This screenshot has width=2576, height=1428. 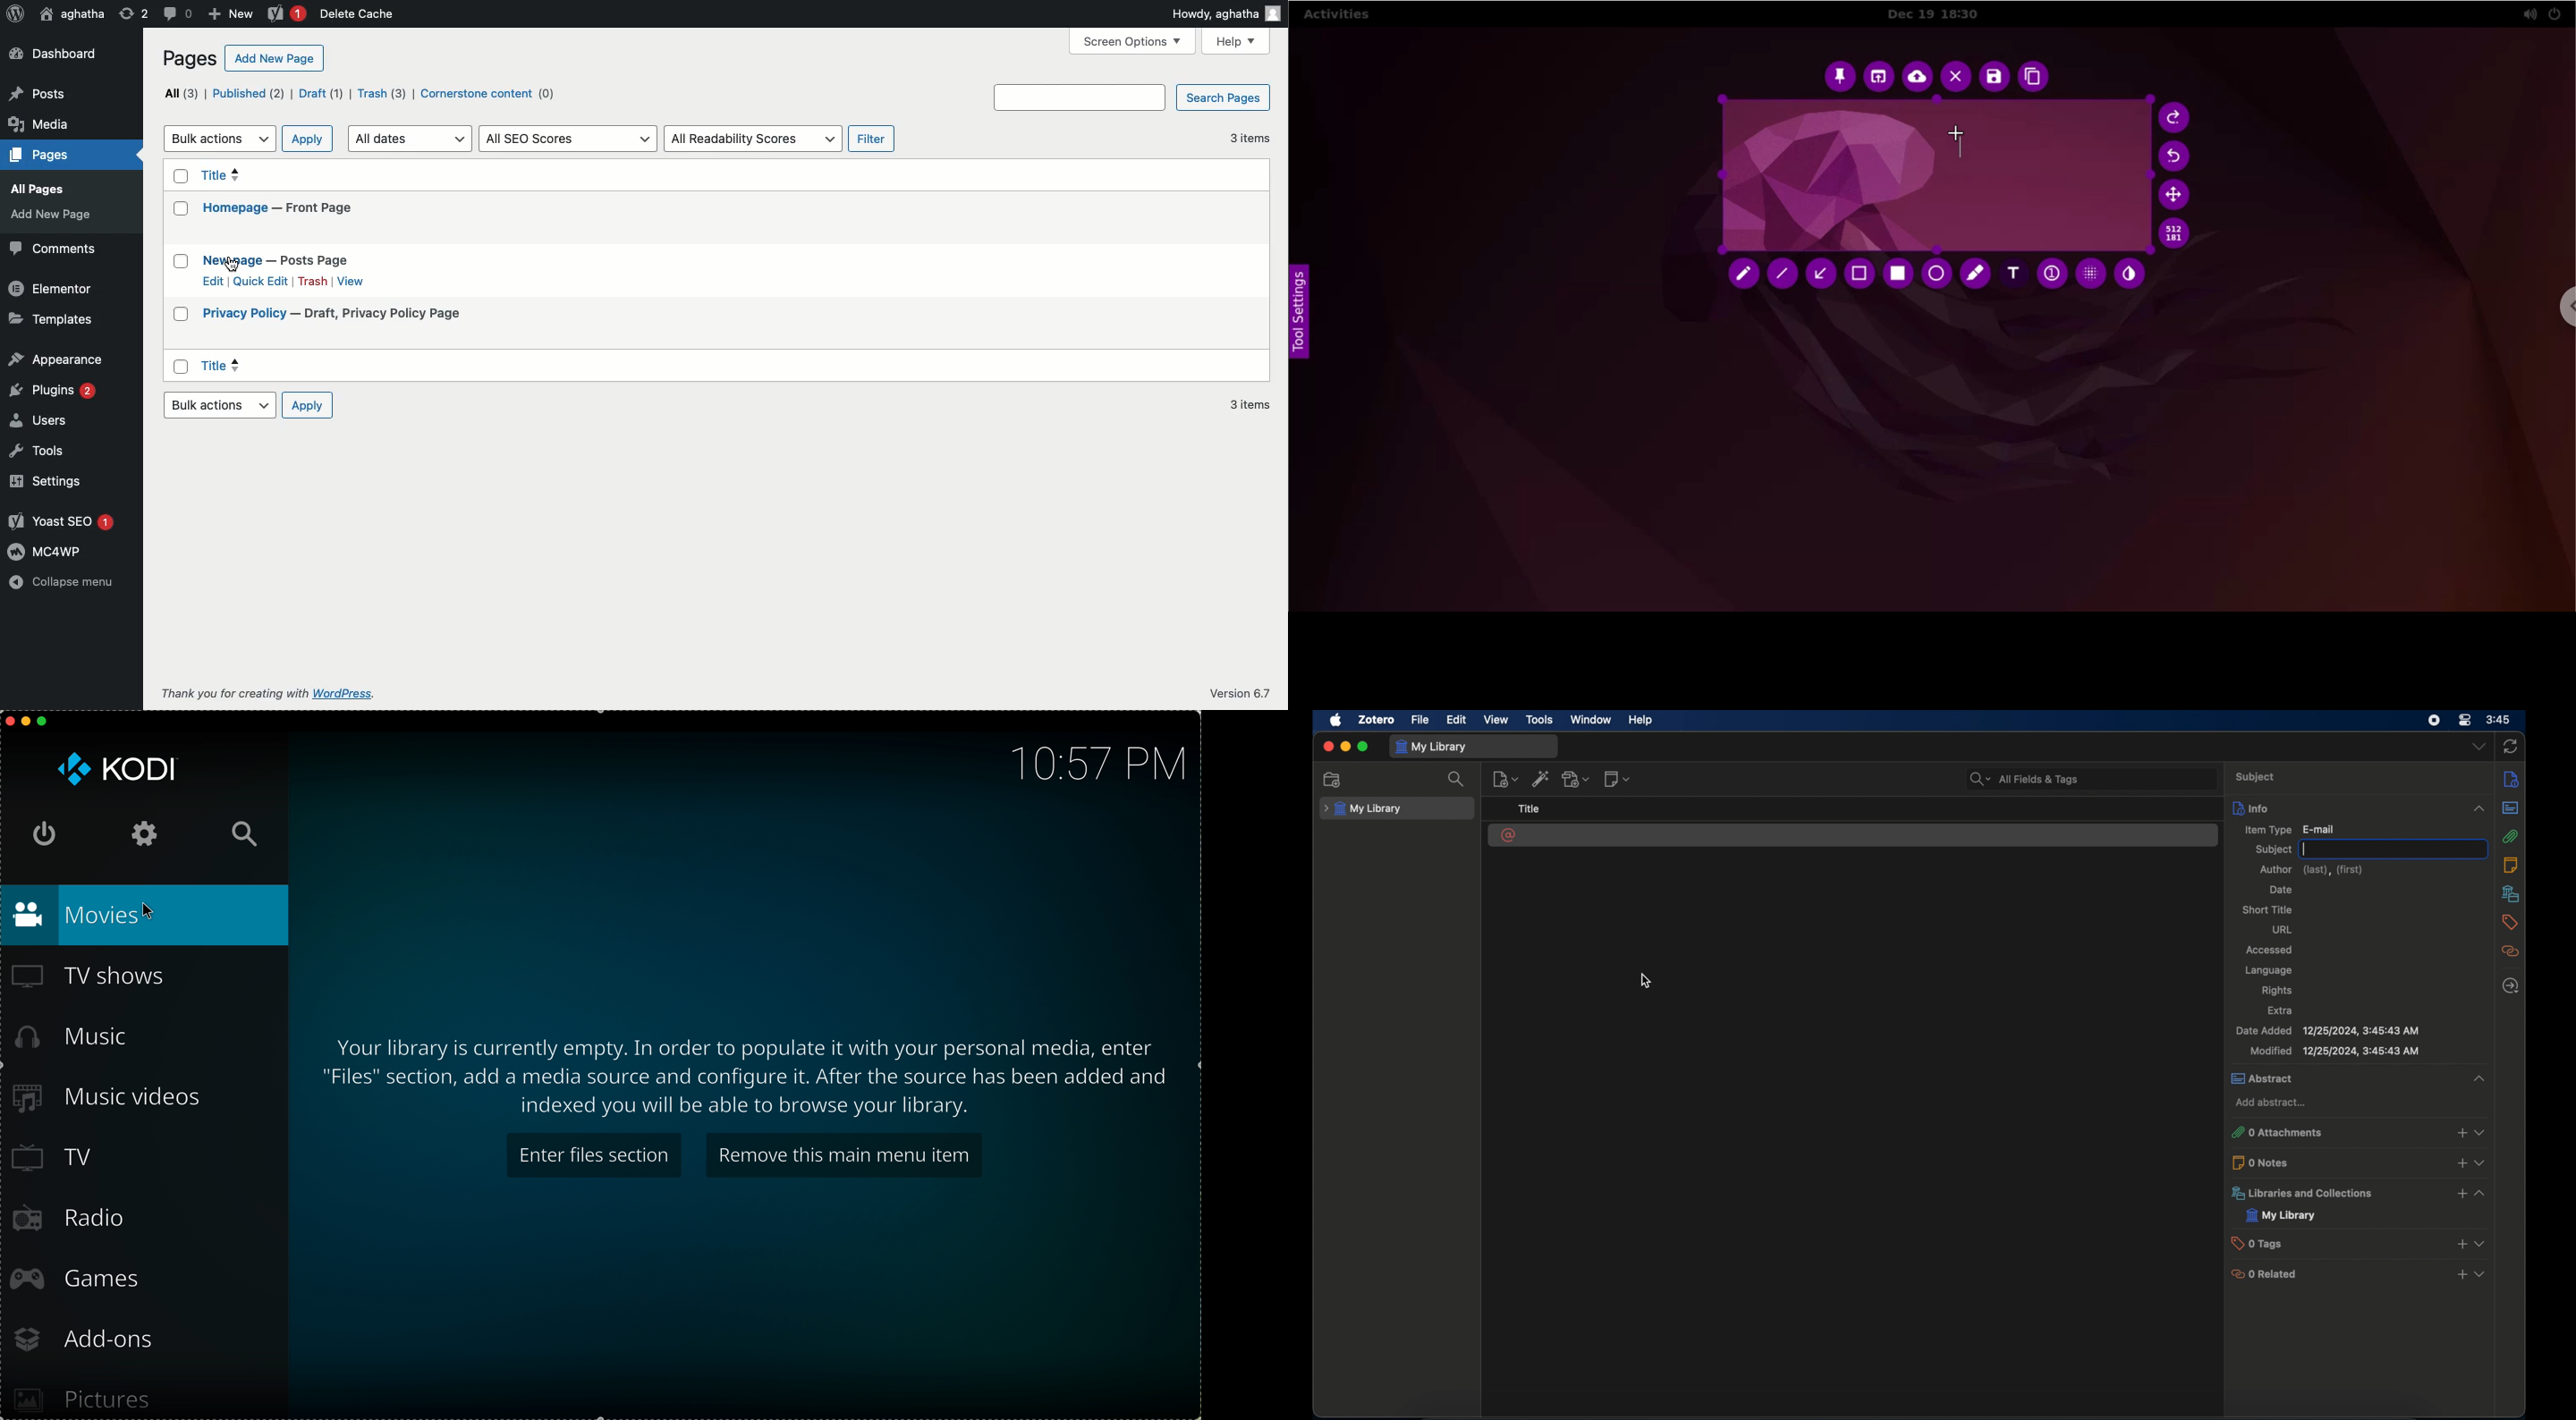 What do you see at coordinates (842, 1154) in the screenshot?
I see `remove this main menu item` at bounding box center [842, 1154].